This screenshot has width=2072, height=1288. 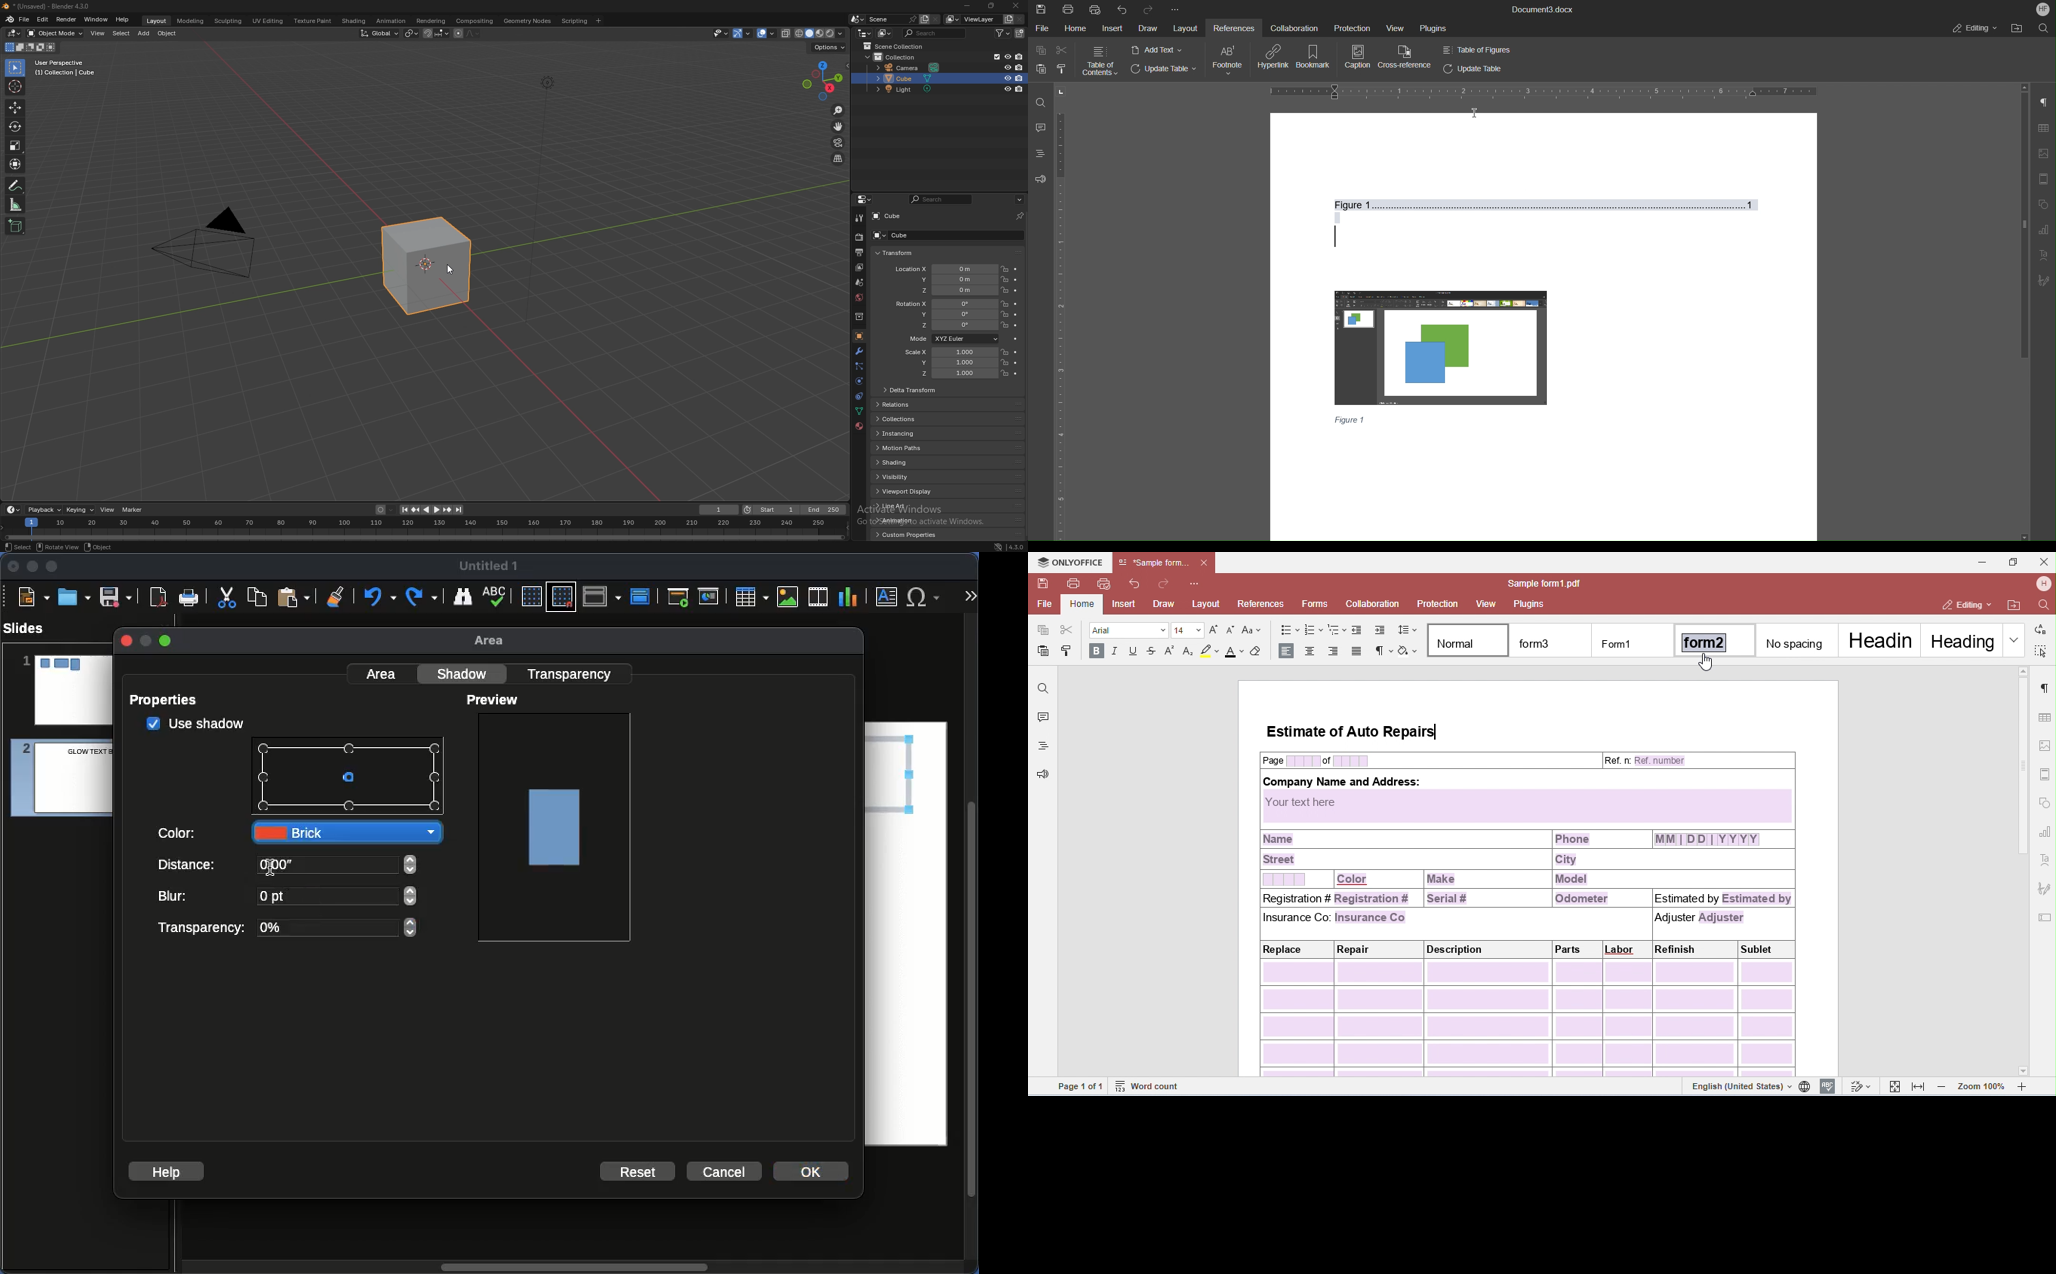 What do you see at coordinates (117, 596) in the screenshot?
I see `Save` at bounding box center [117, 596].